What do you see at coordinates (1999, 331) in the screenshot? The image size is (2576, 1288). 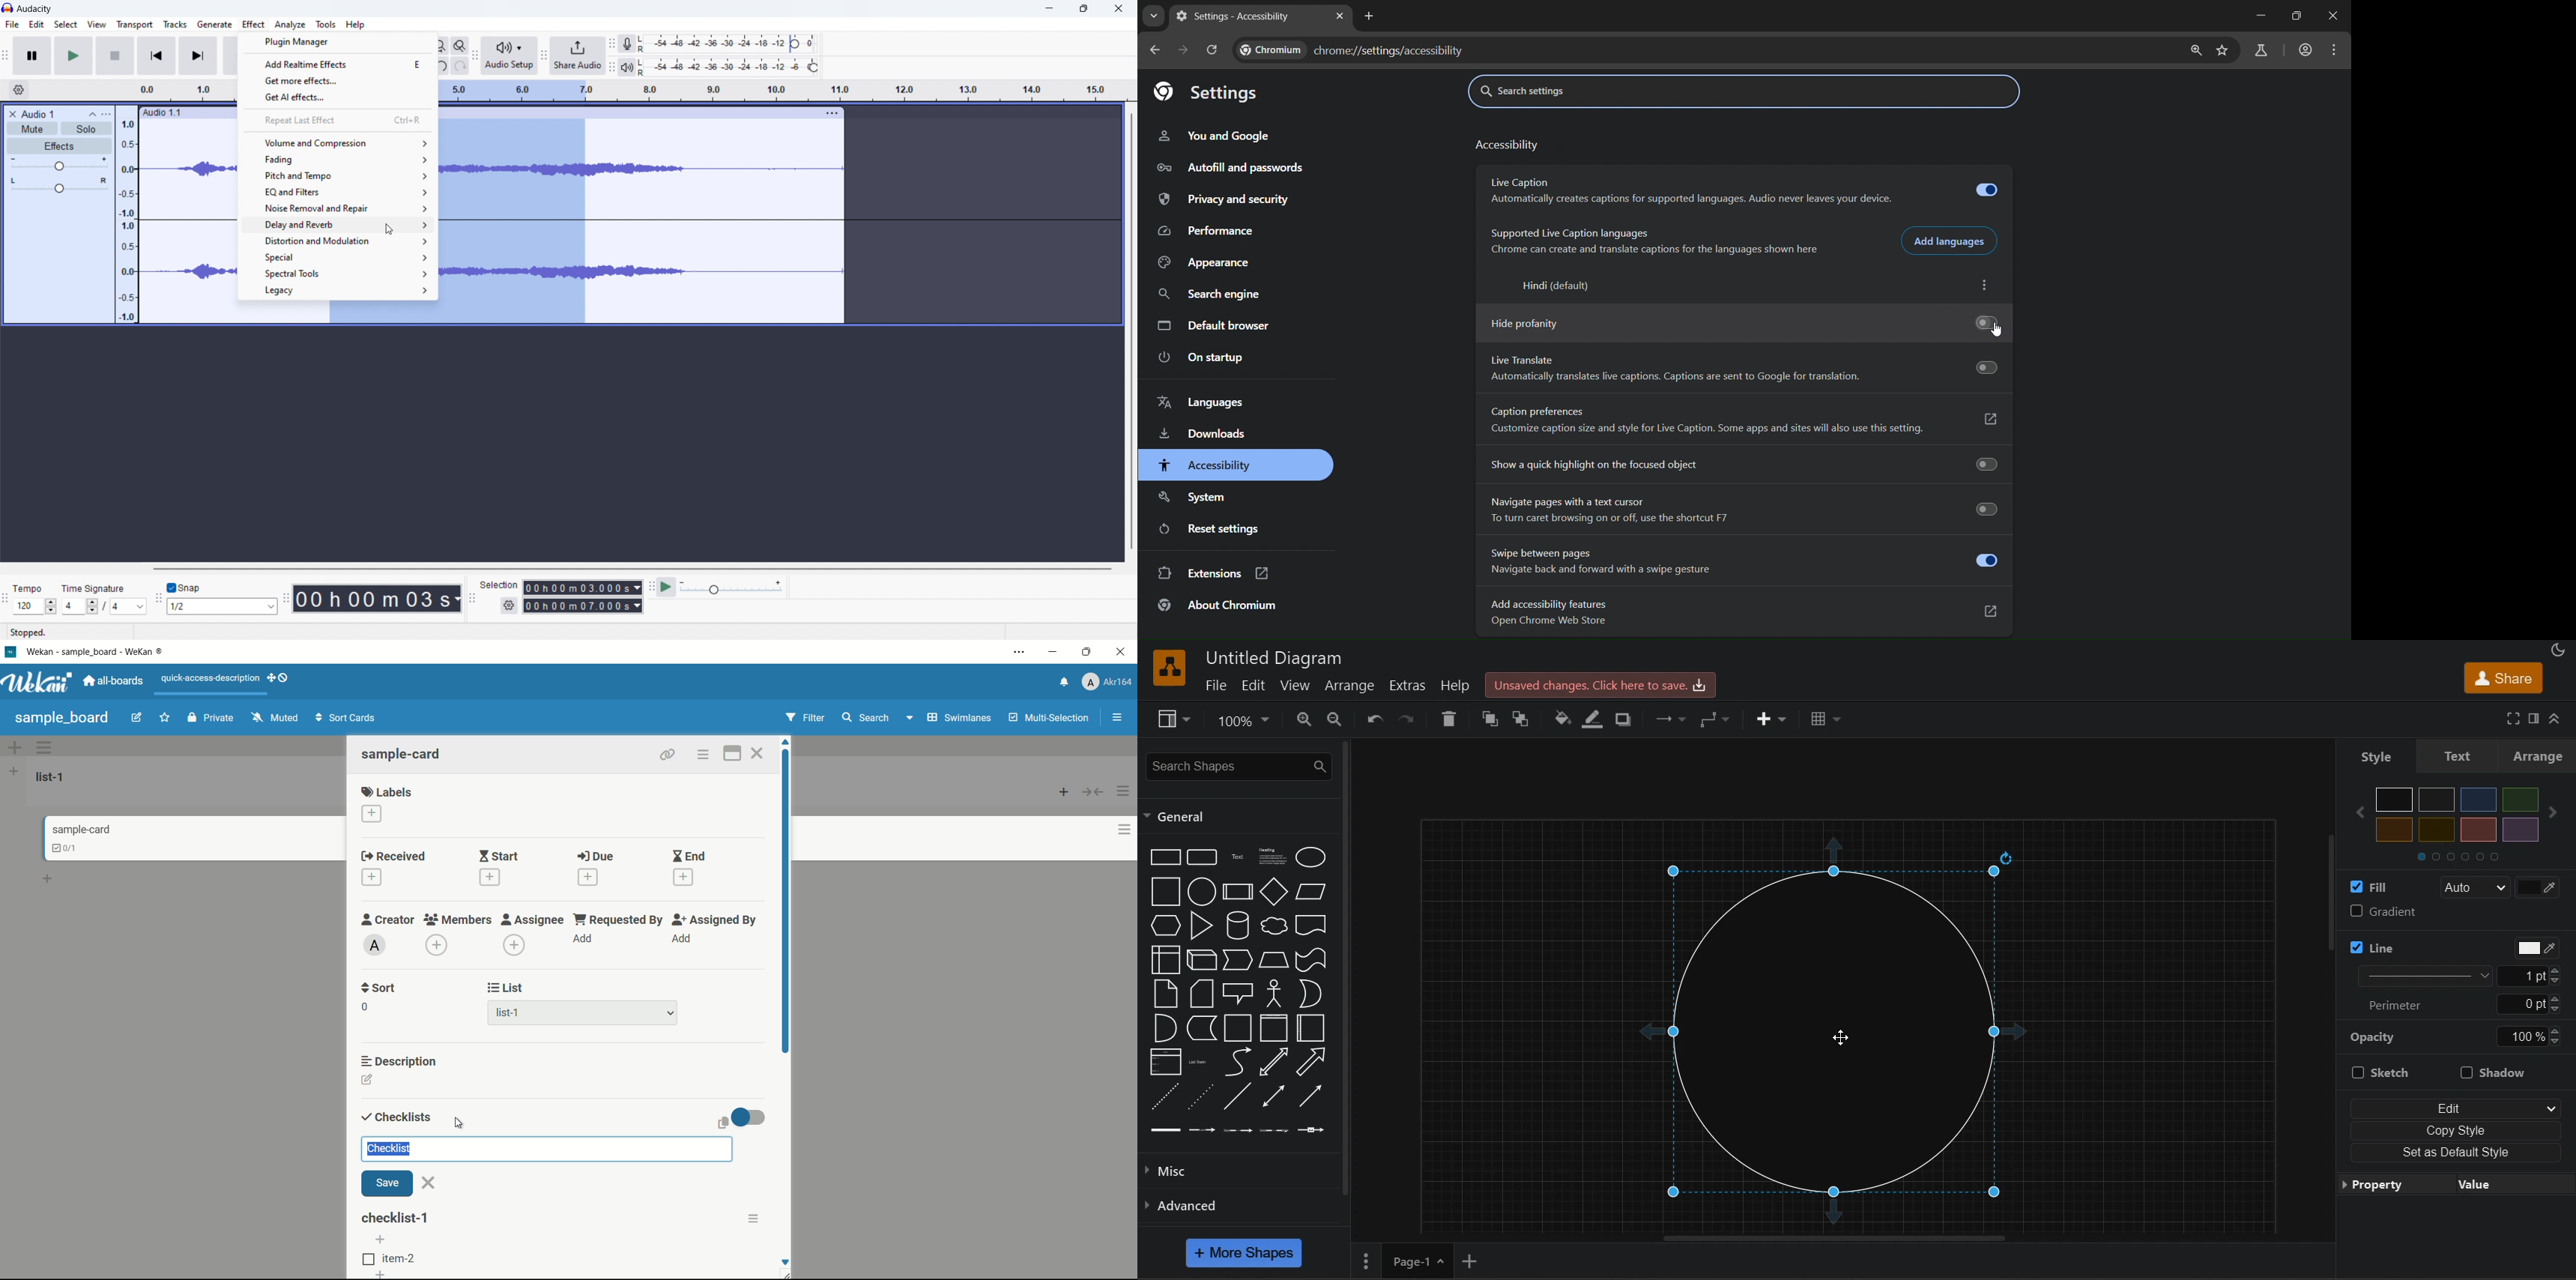 I see `cursor` at bounding box center [1999, 331].